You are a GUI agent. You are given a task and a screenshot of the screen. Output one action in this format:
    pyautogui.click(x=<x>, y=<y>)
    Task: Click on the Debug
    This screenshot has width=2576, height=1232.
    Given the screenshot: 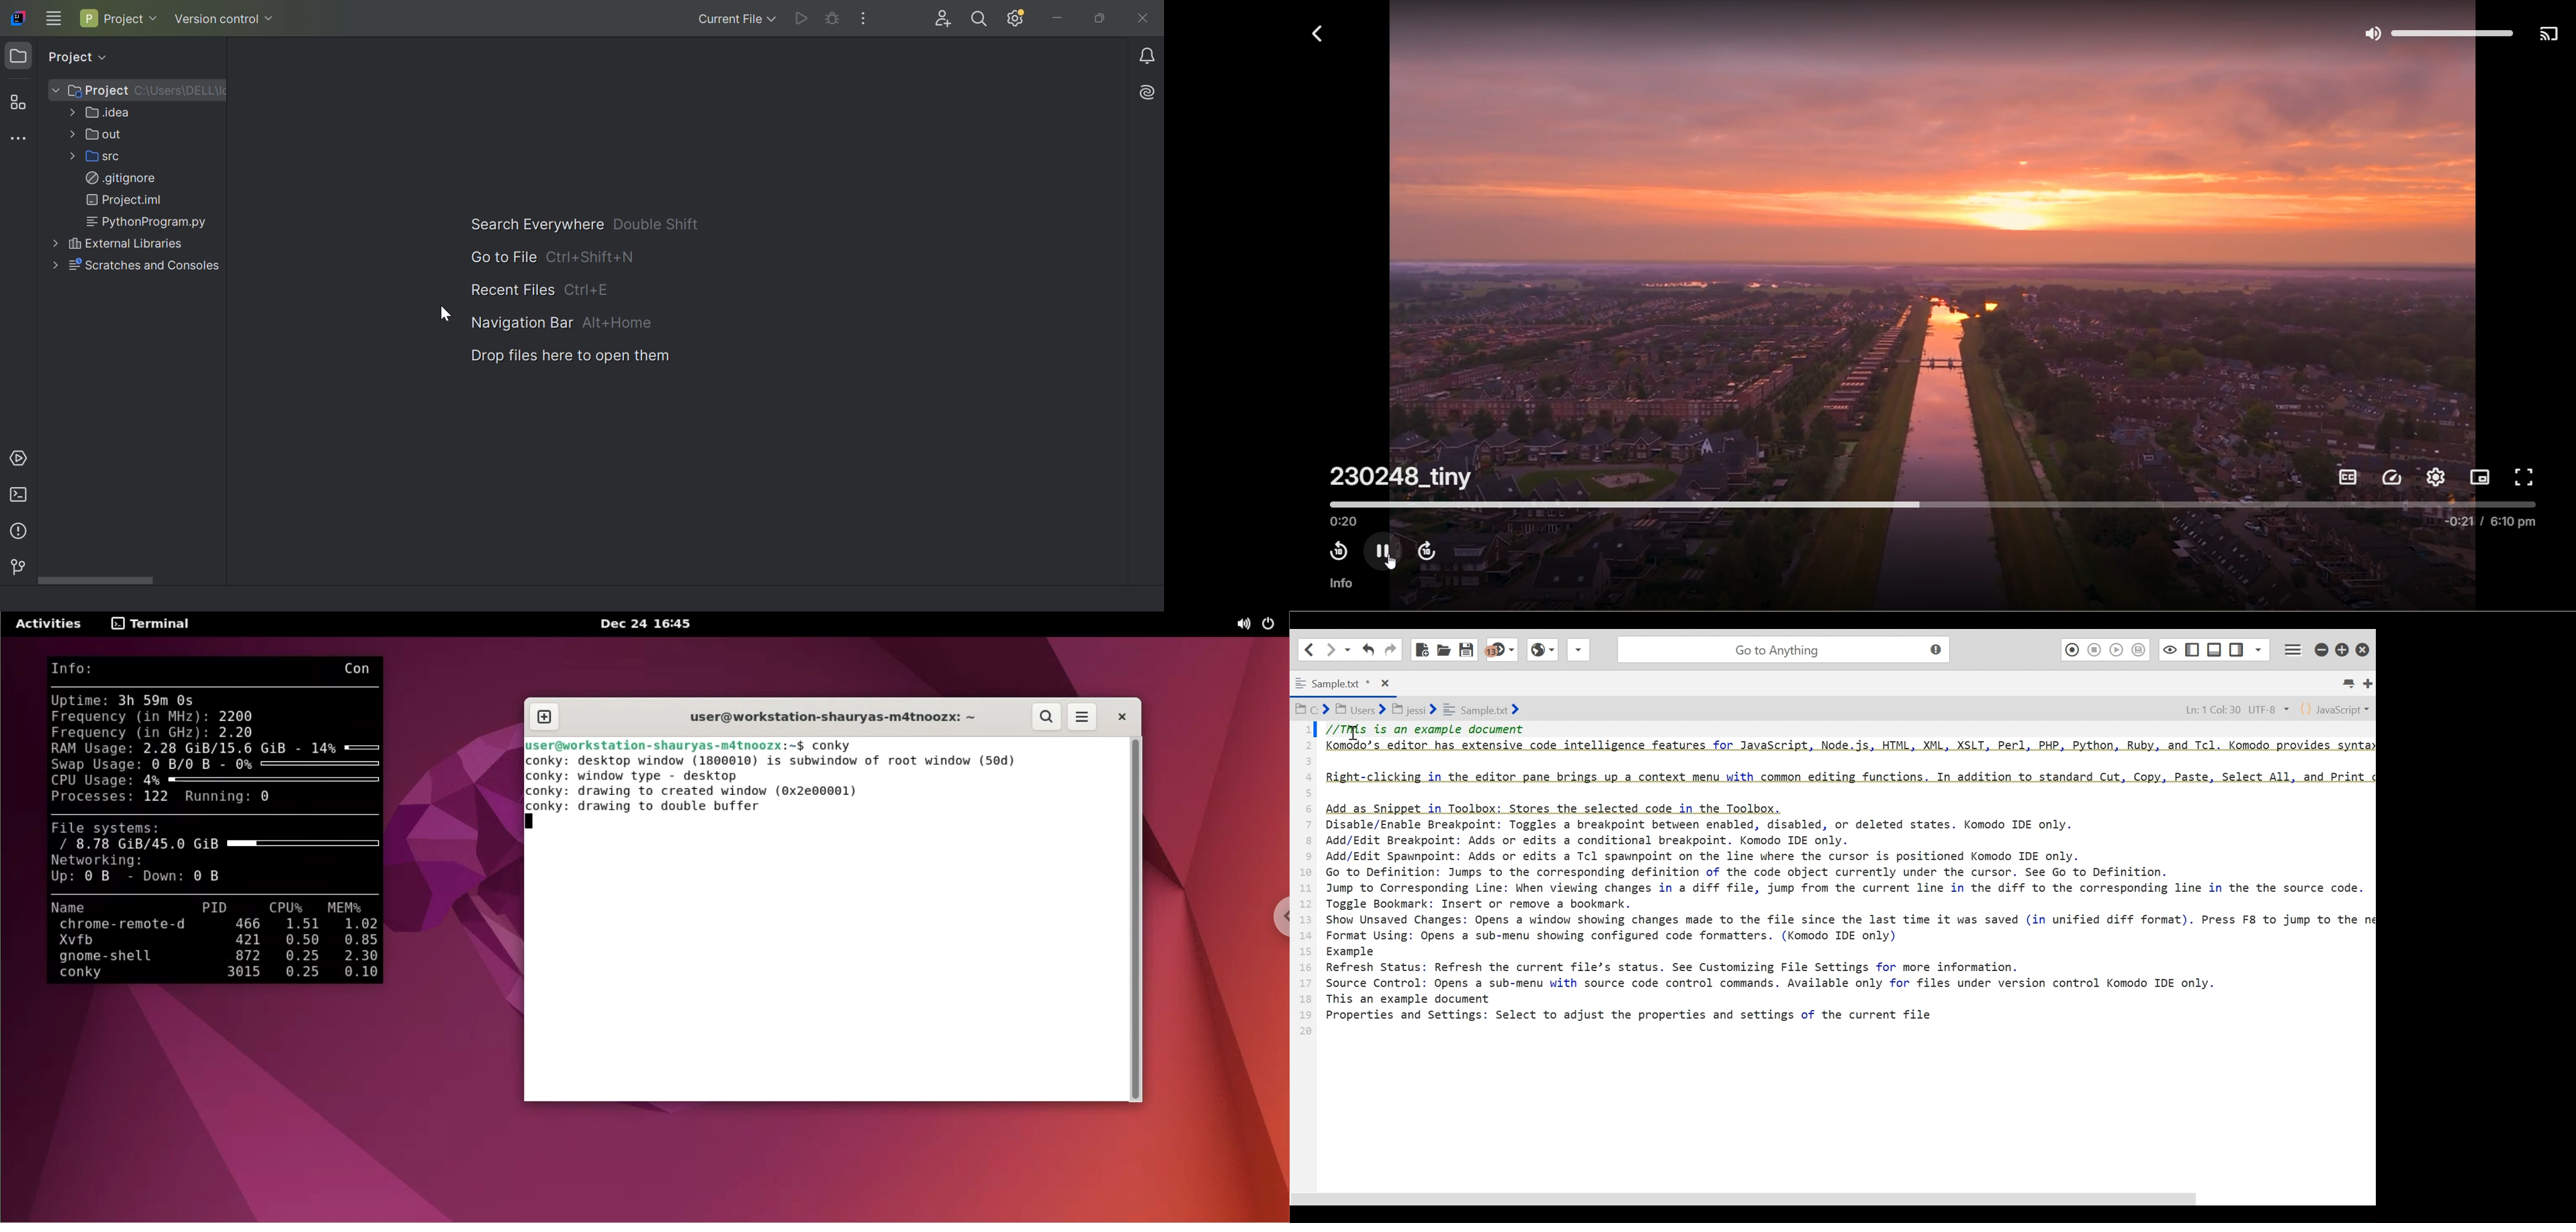 What is the action you would take?
    pyautogui.click(x=833, y=18)
    